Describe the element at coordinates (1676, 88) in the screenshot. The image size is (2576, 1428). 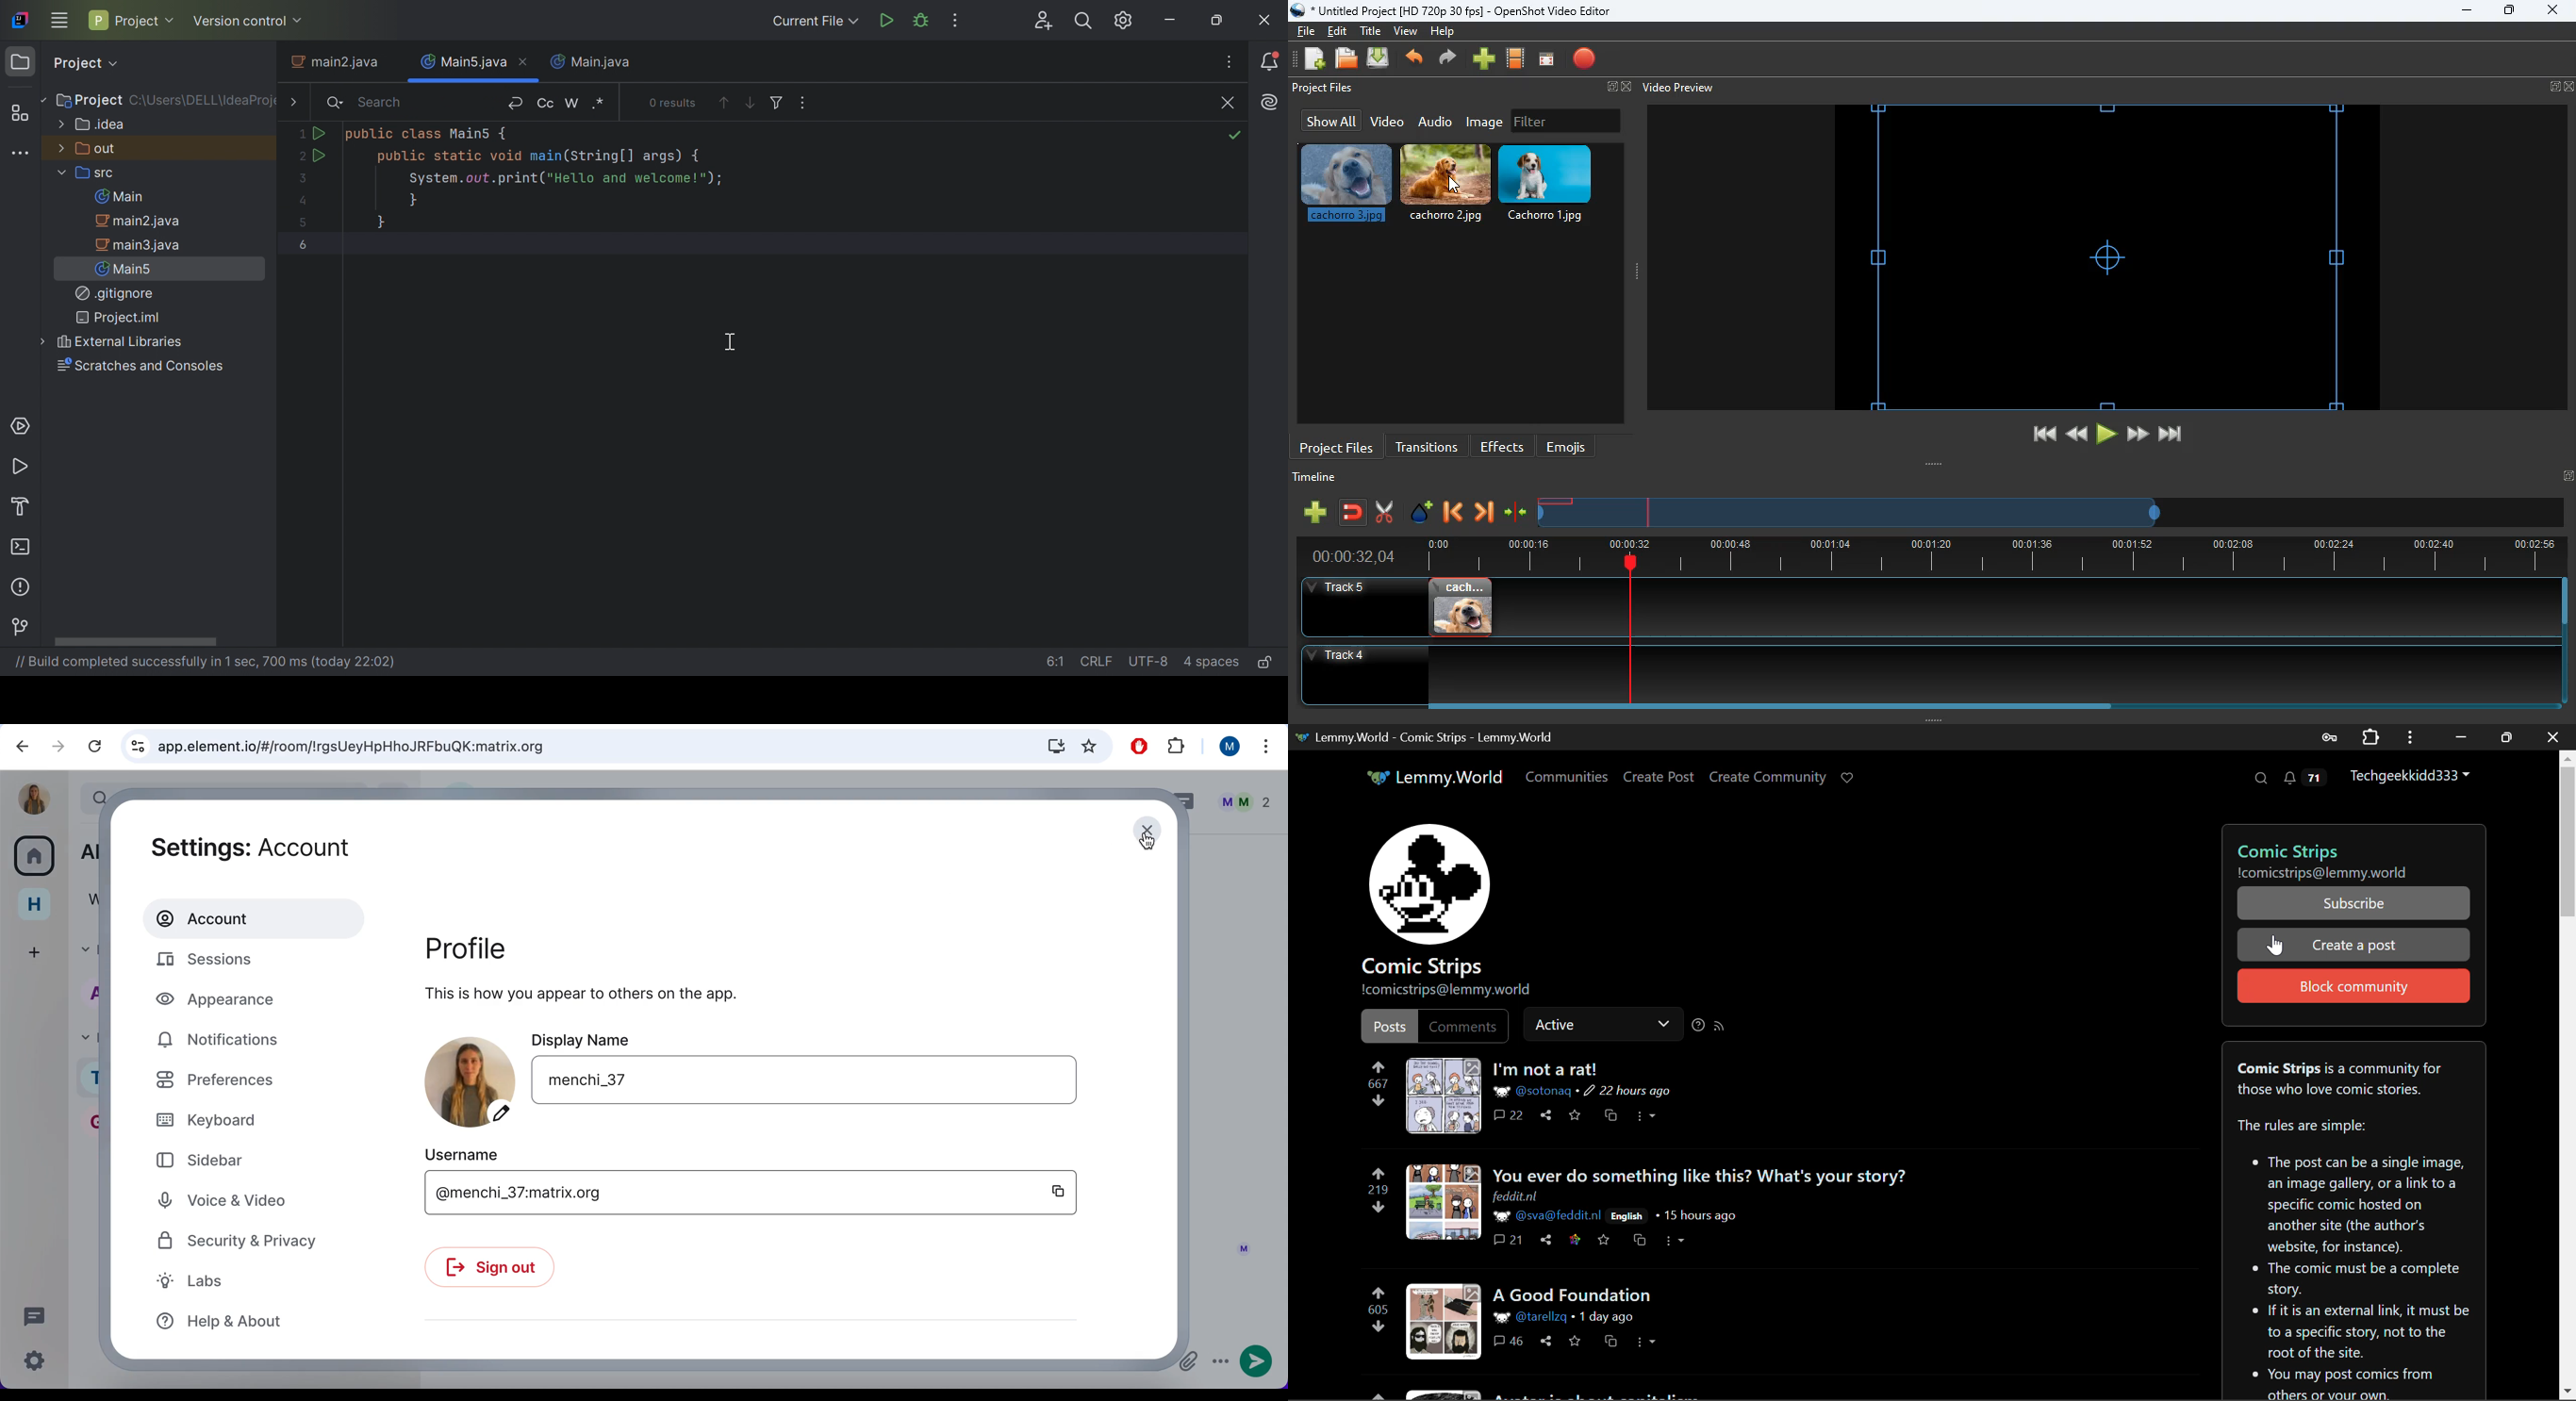
I see `video preview` at that location.